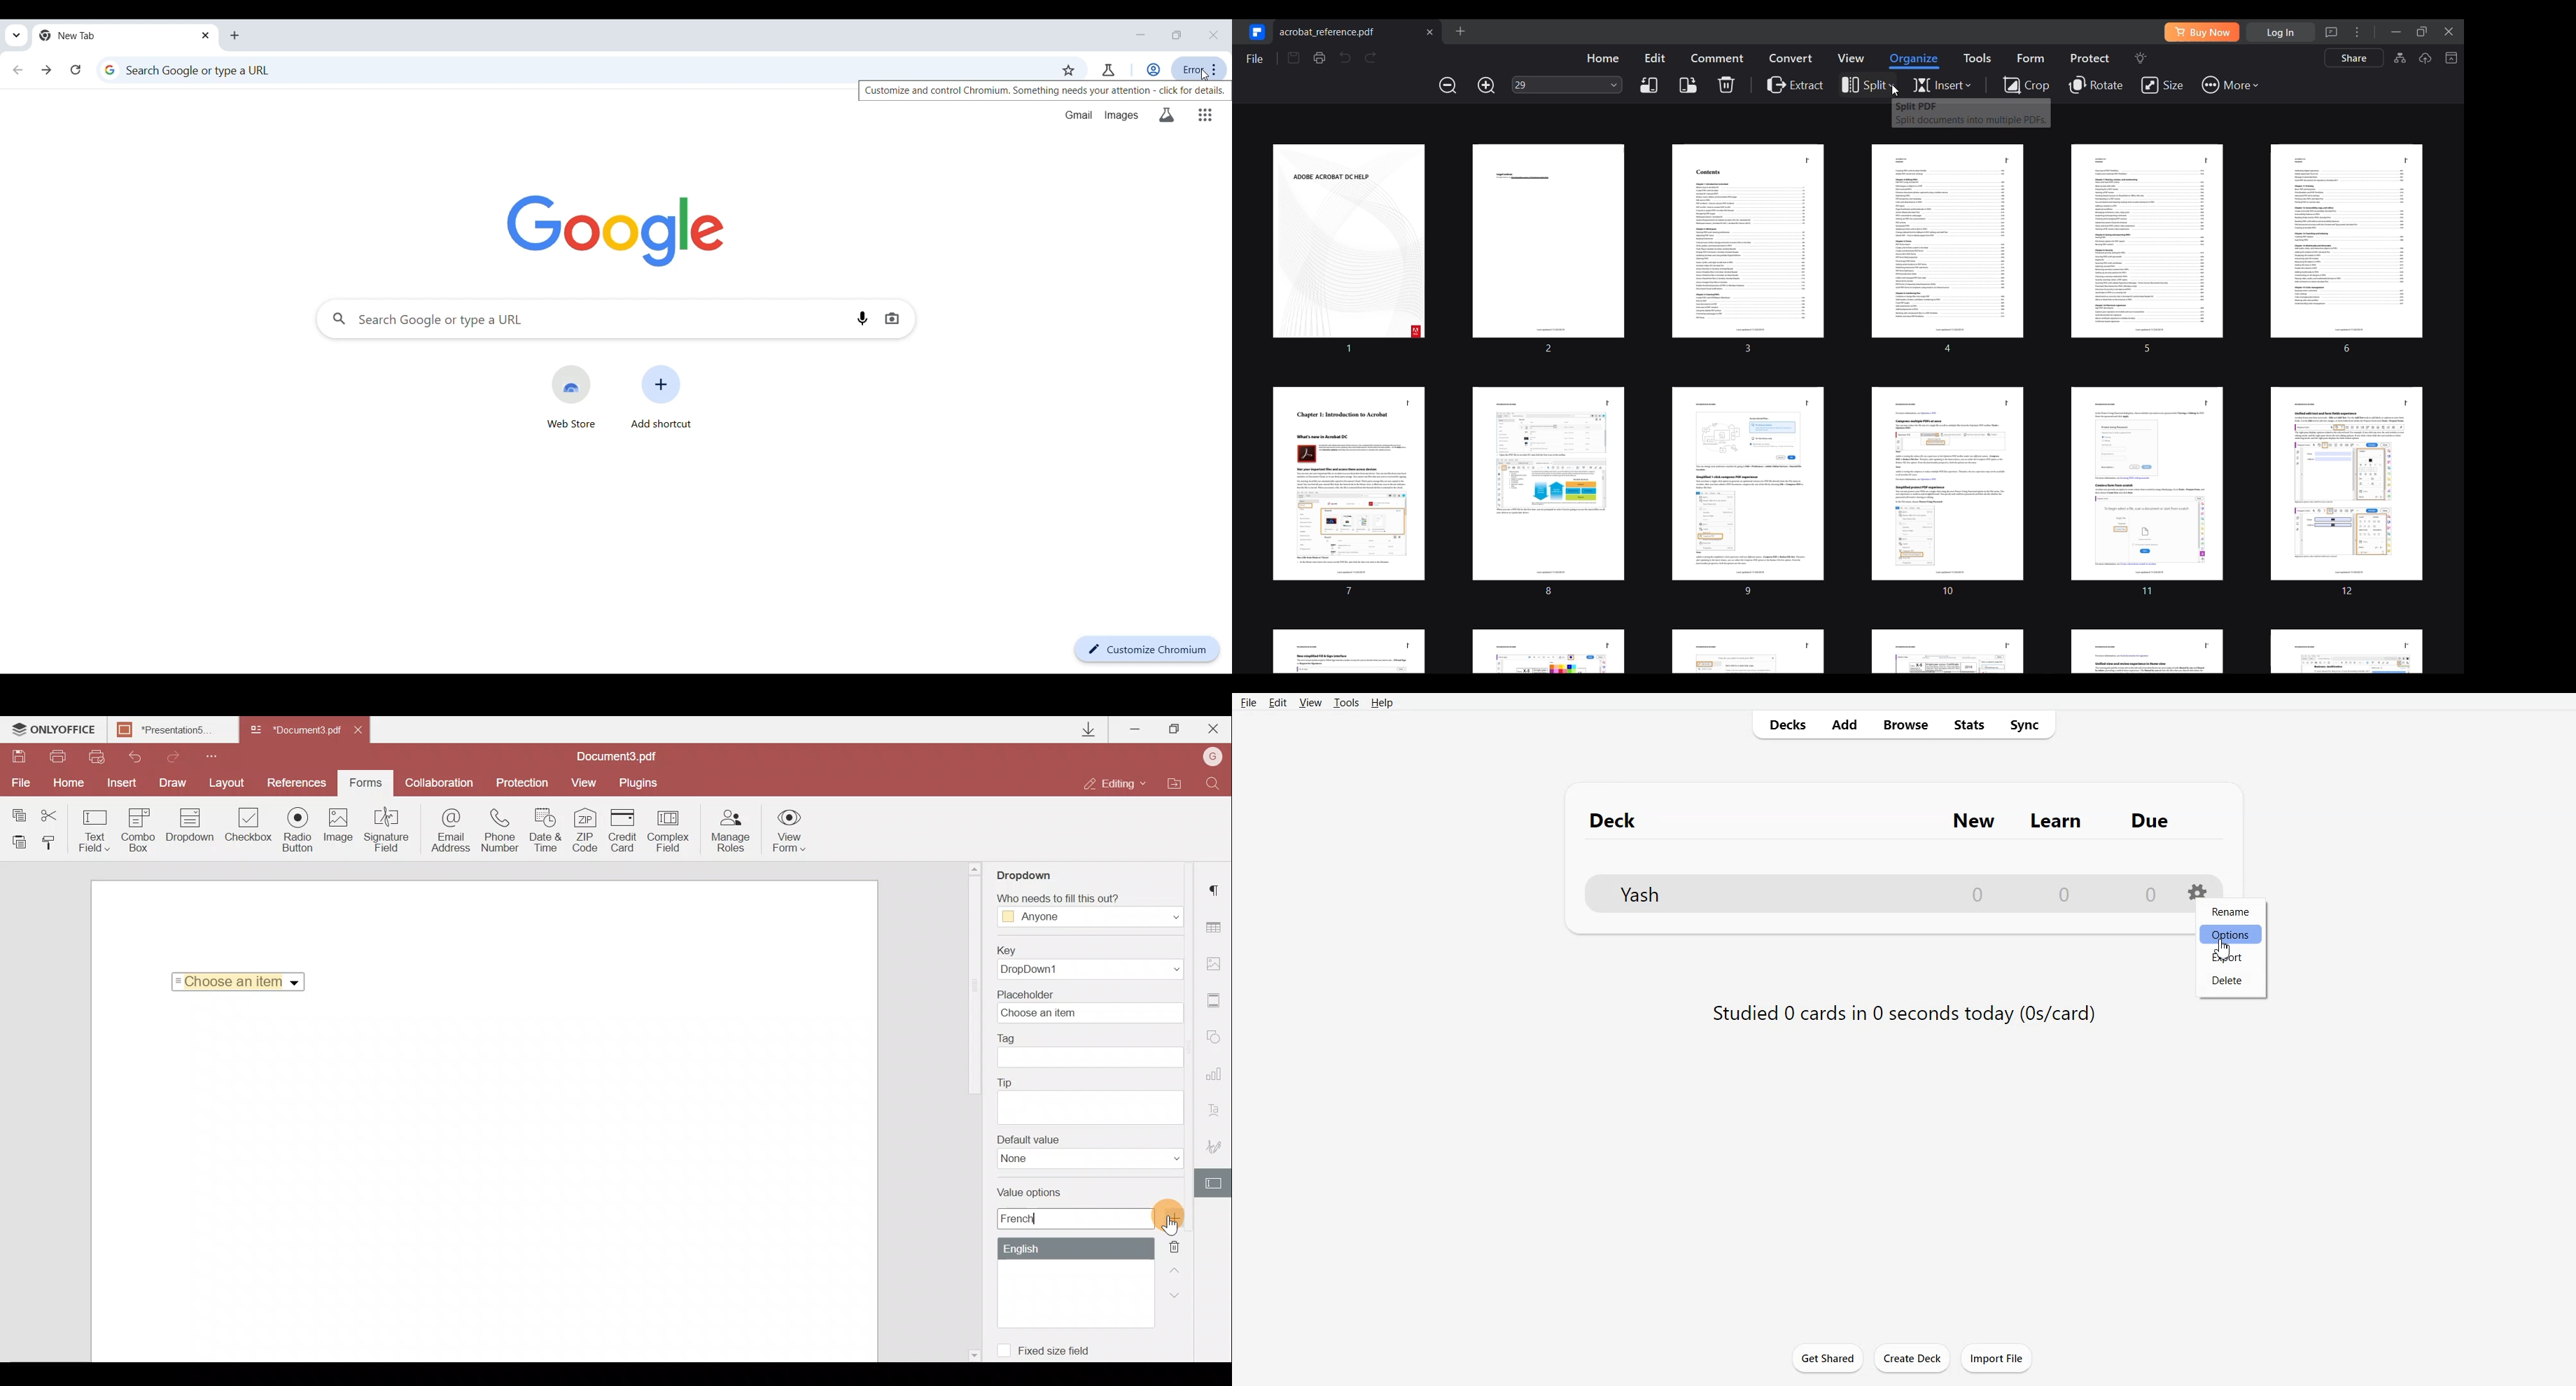 The image size is (2576, 1400). Describe the element at coordinates (119, 780) in the screenshot. I see `Insert` at that location.